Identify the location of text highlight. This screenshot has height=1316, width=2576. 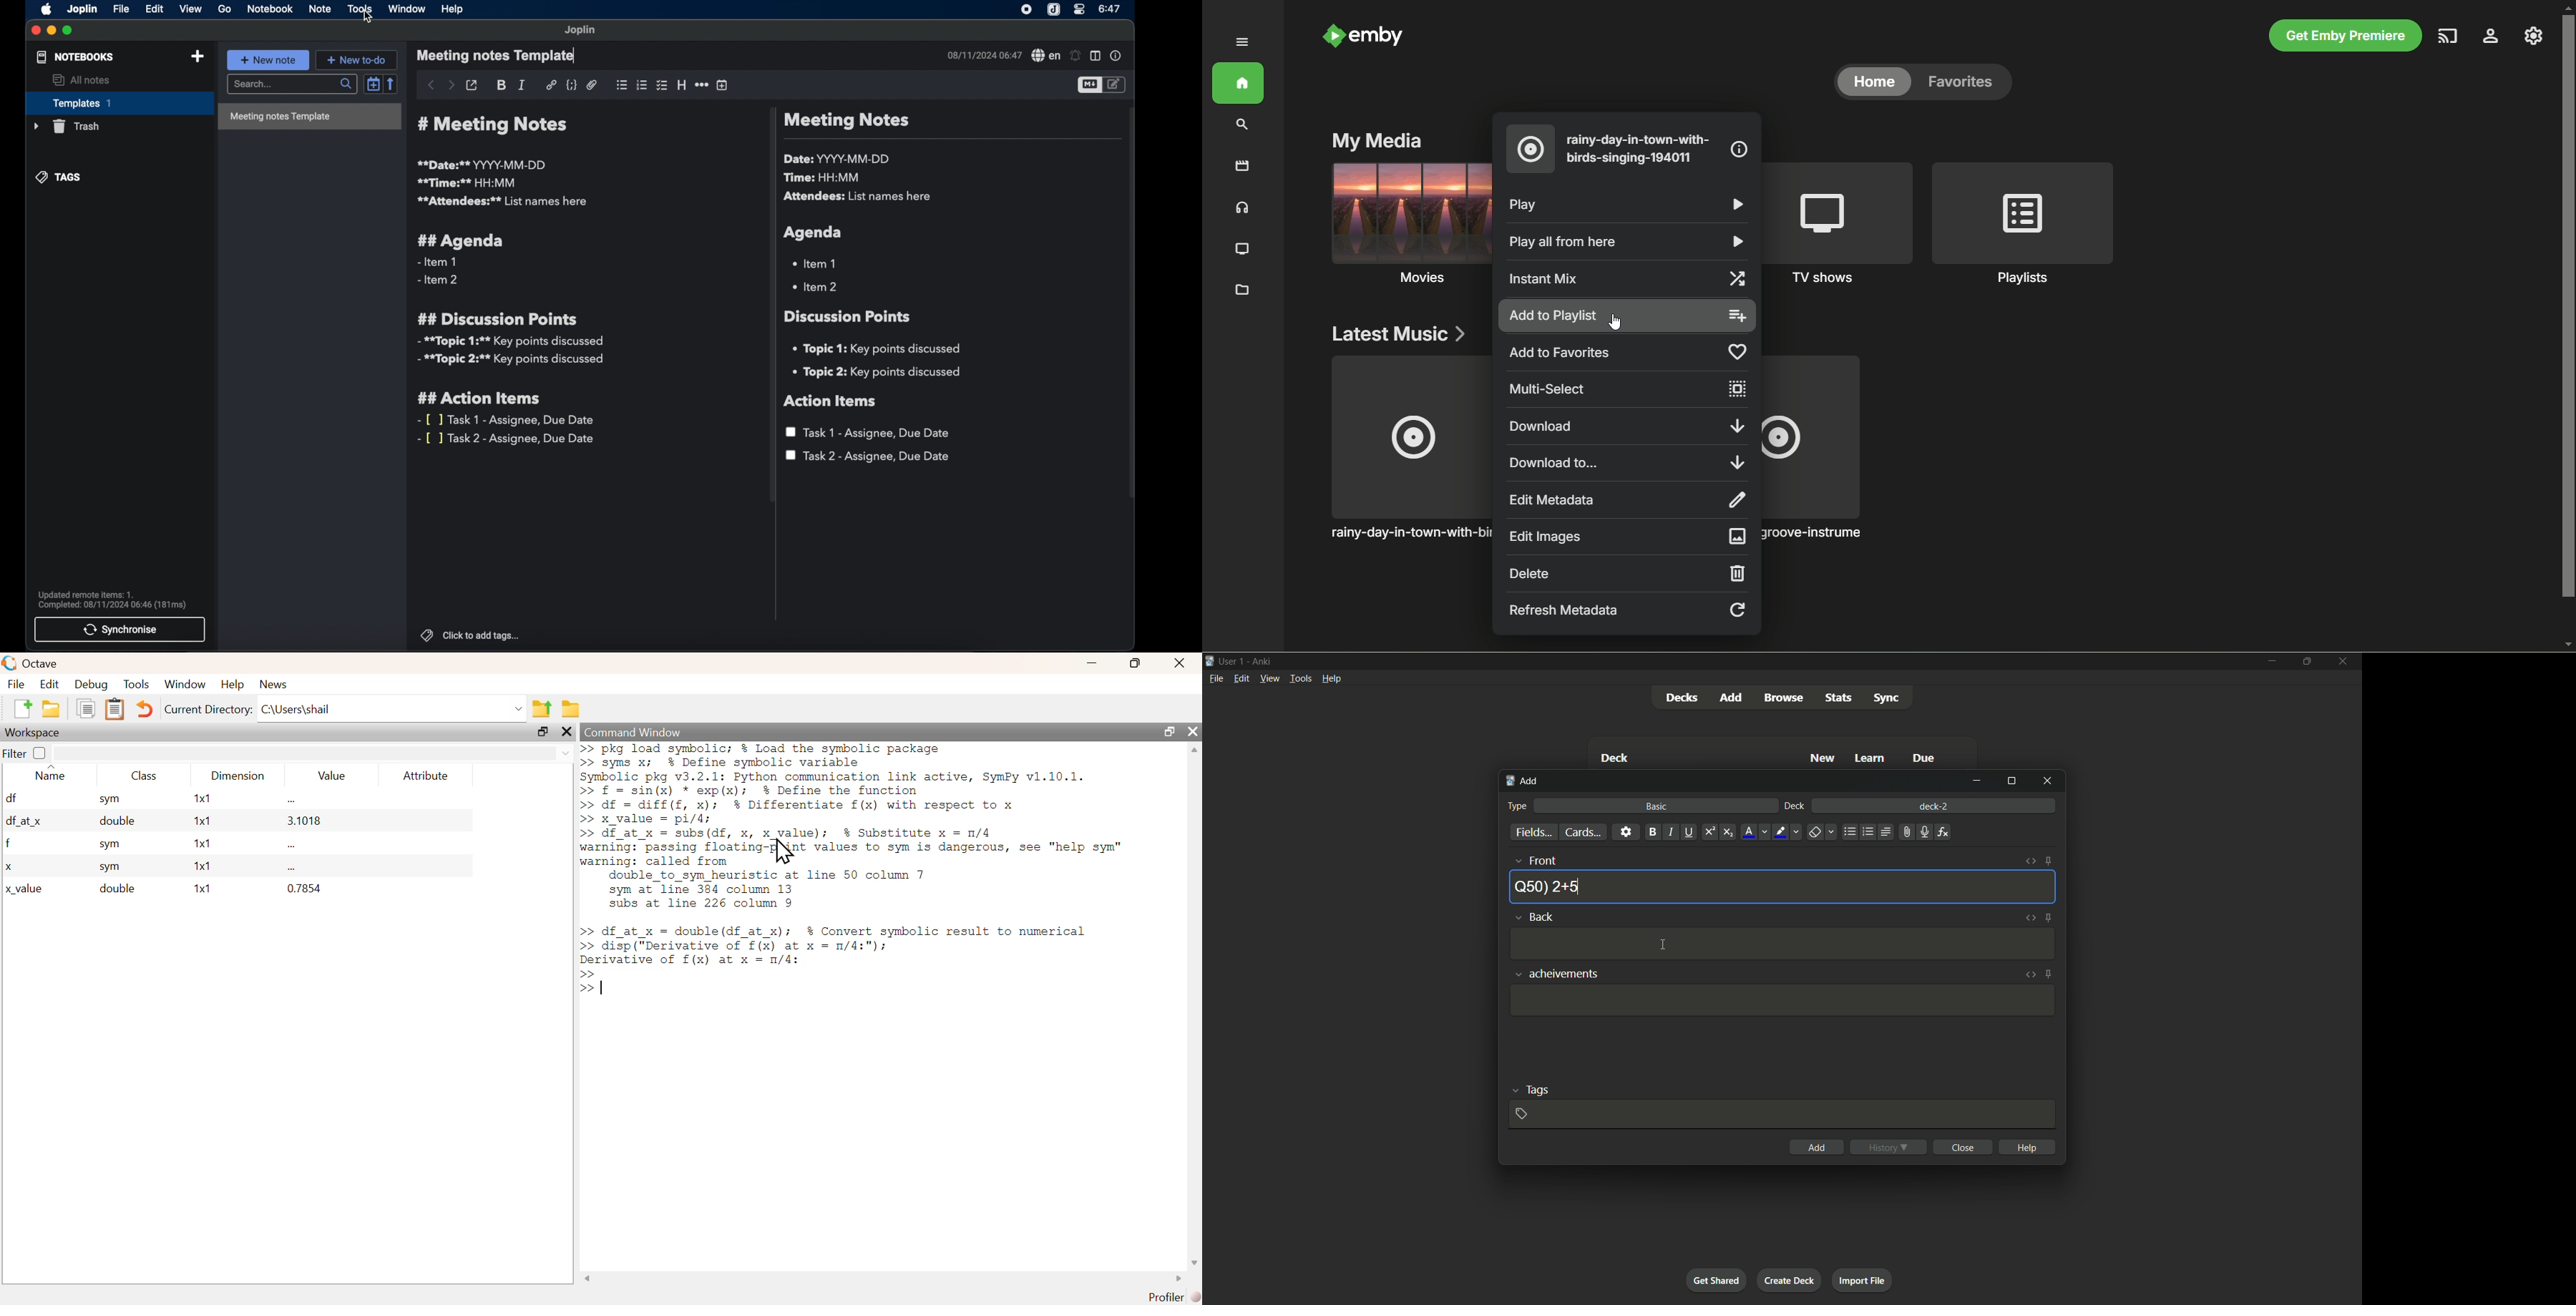
(1789, 833).